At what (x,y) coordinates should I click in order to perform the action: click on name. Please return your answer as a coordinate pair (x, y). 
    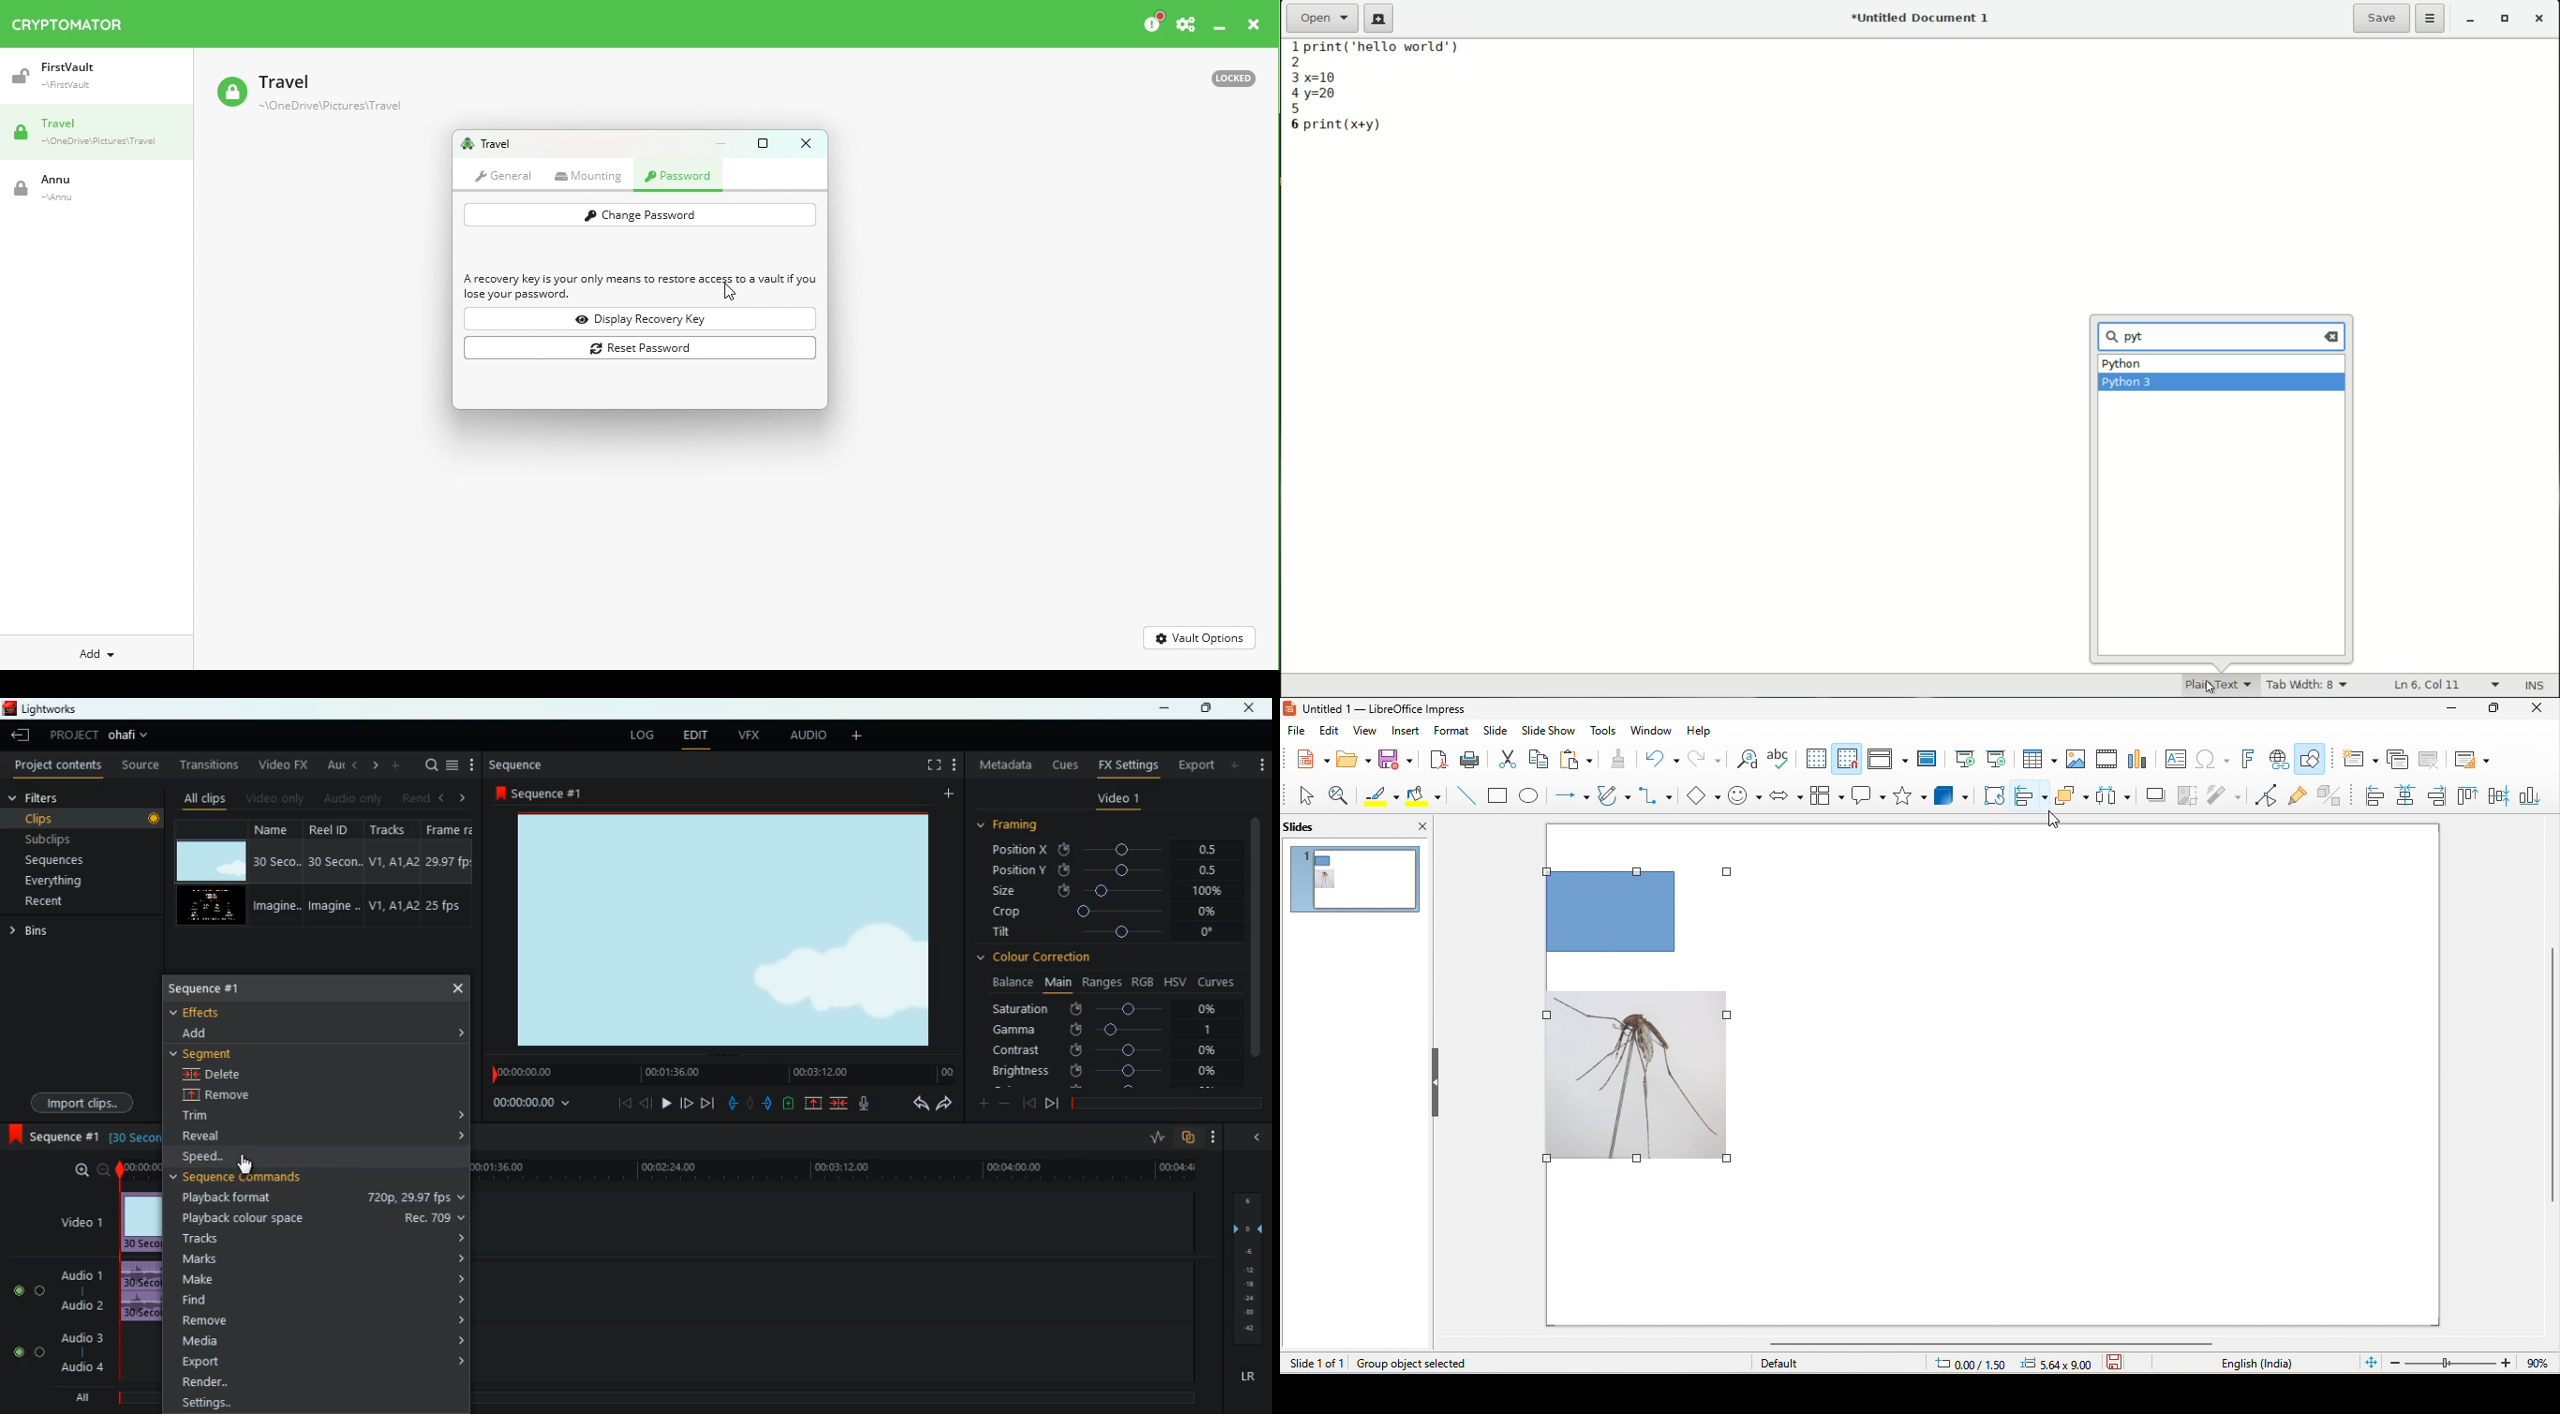
    Looking at the image, I should click on (274, 874).